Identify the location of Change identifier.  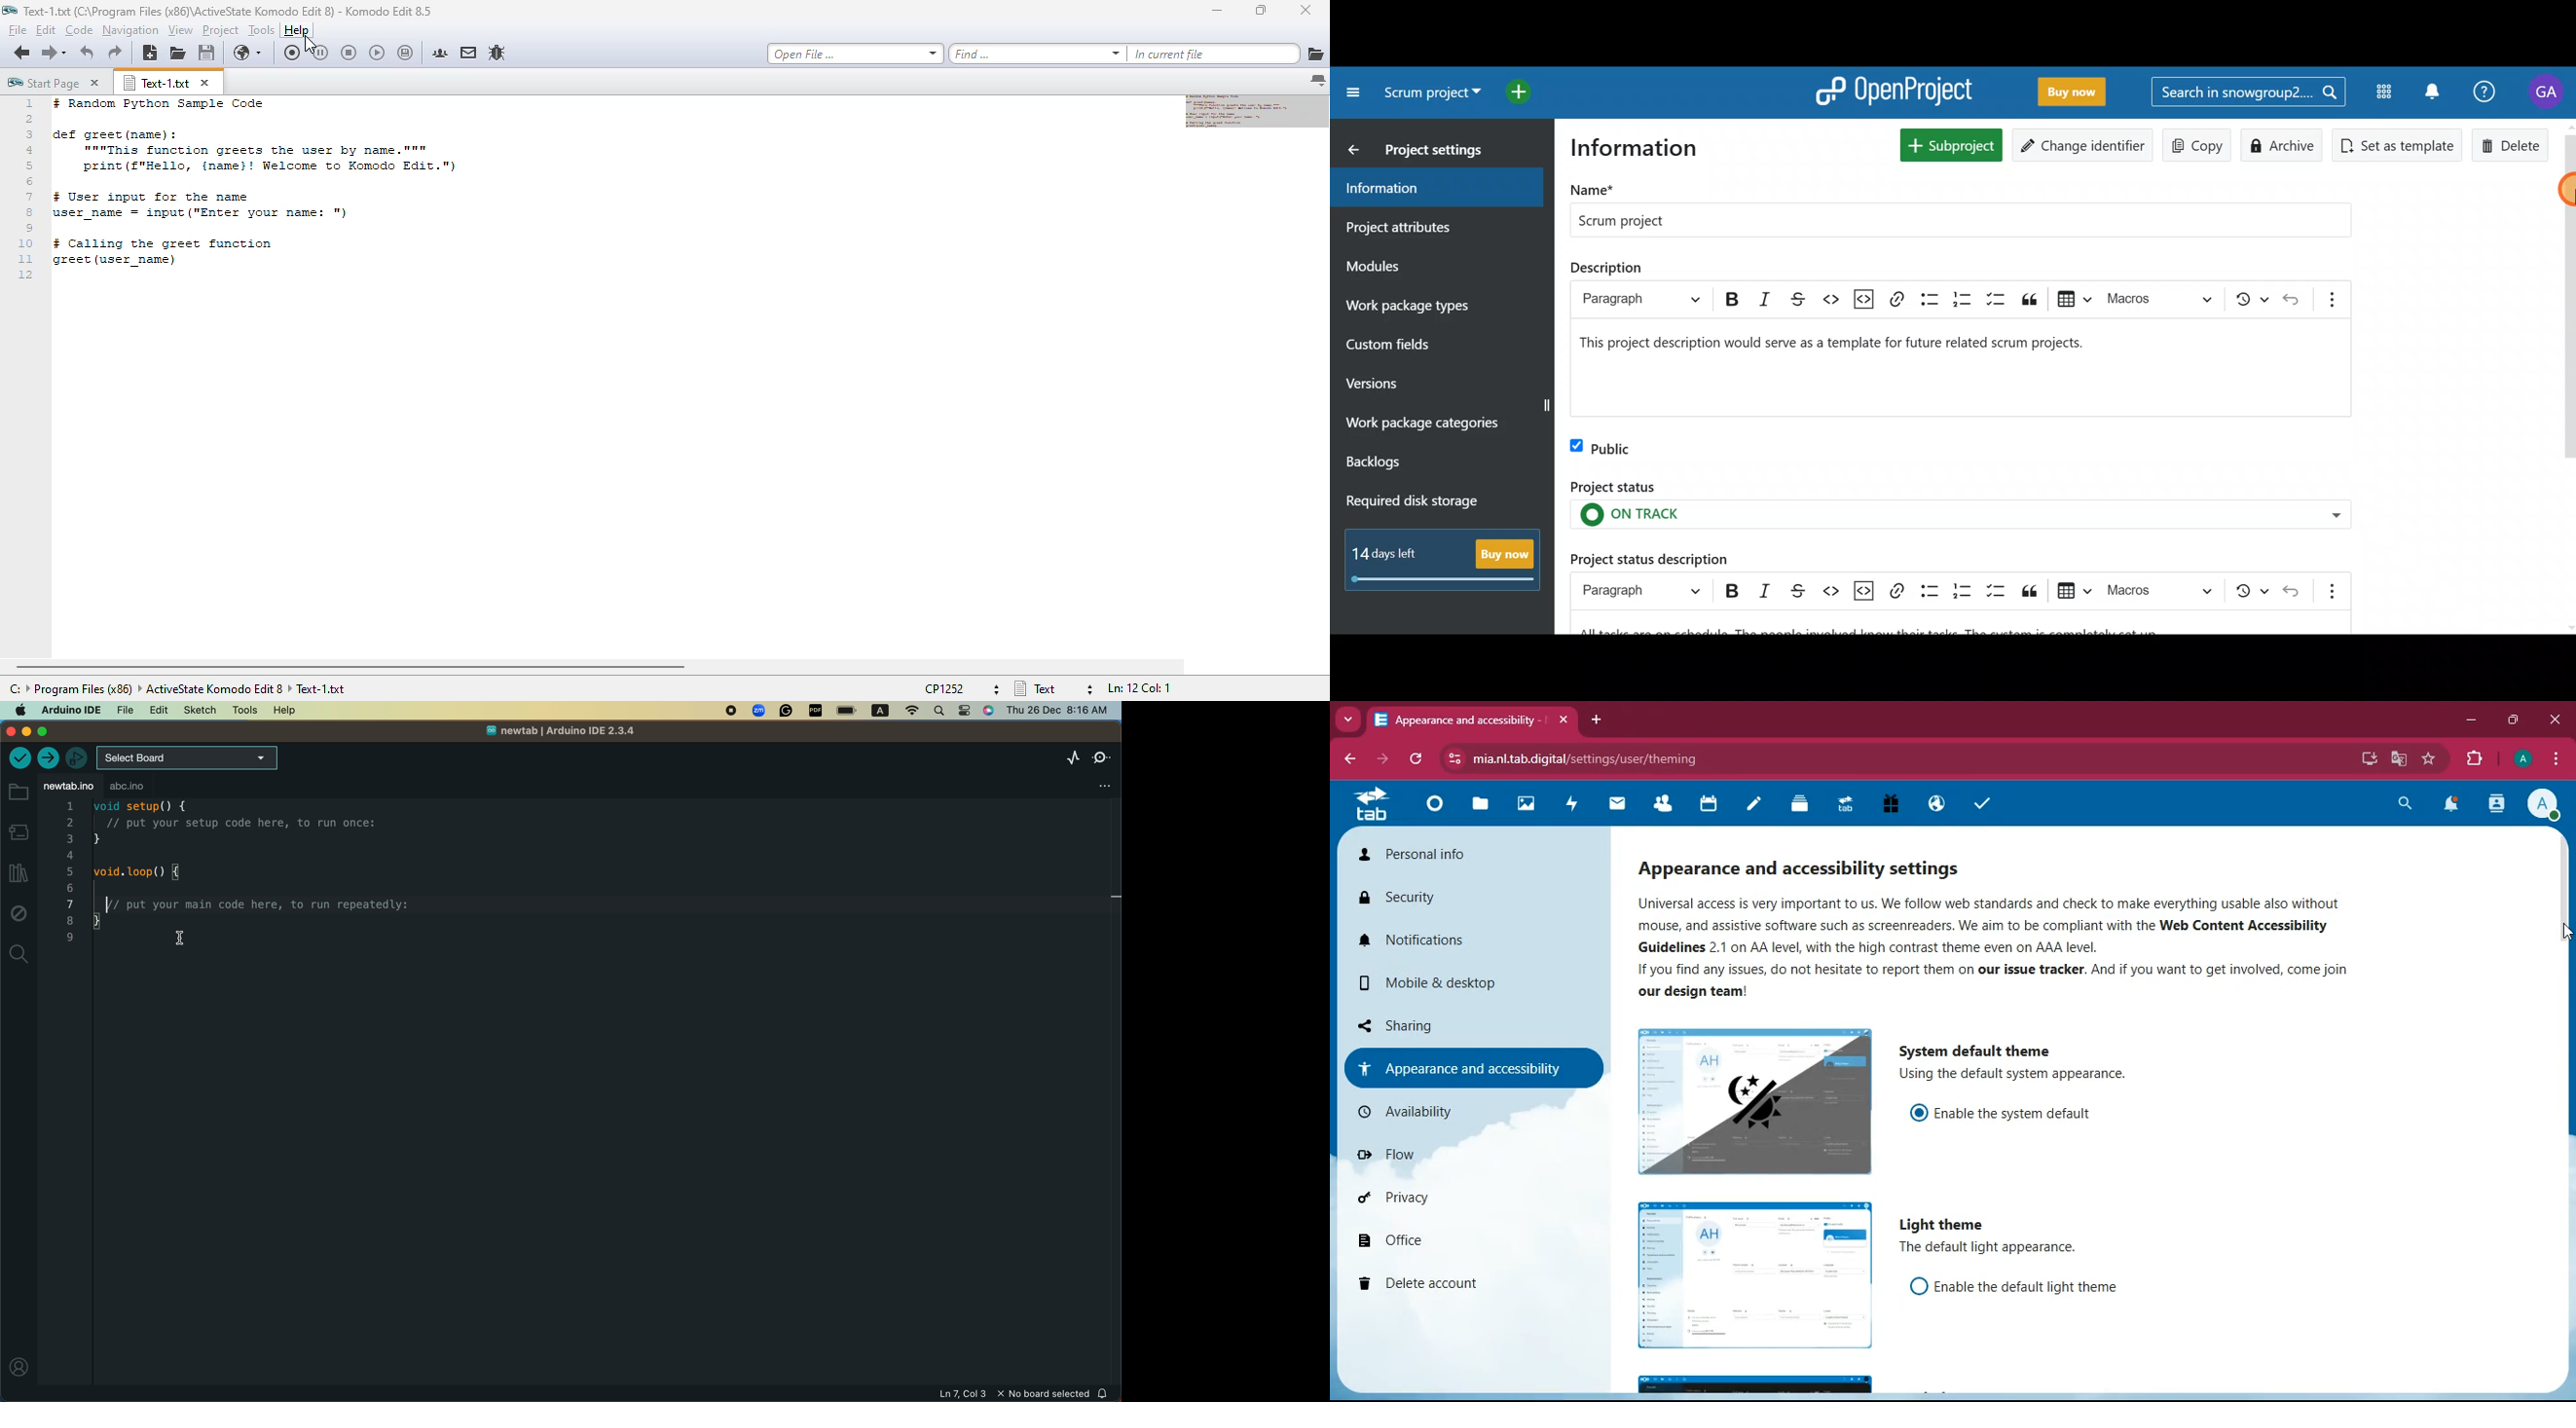
(2085, 144).